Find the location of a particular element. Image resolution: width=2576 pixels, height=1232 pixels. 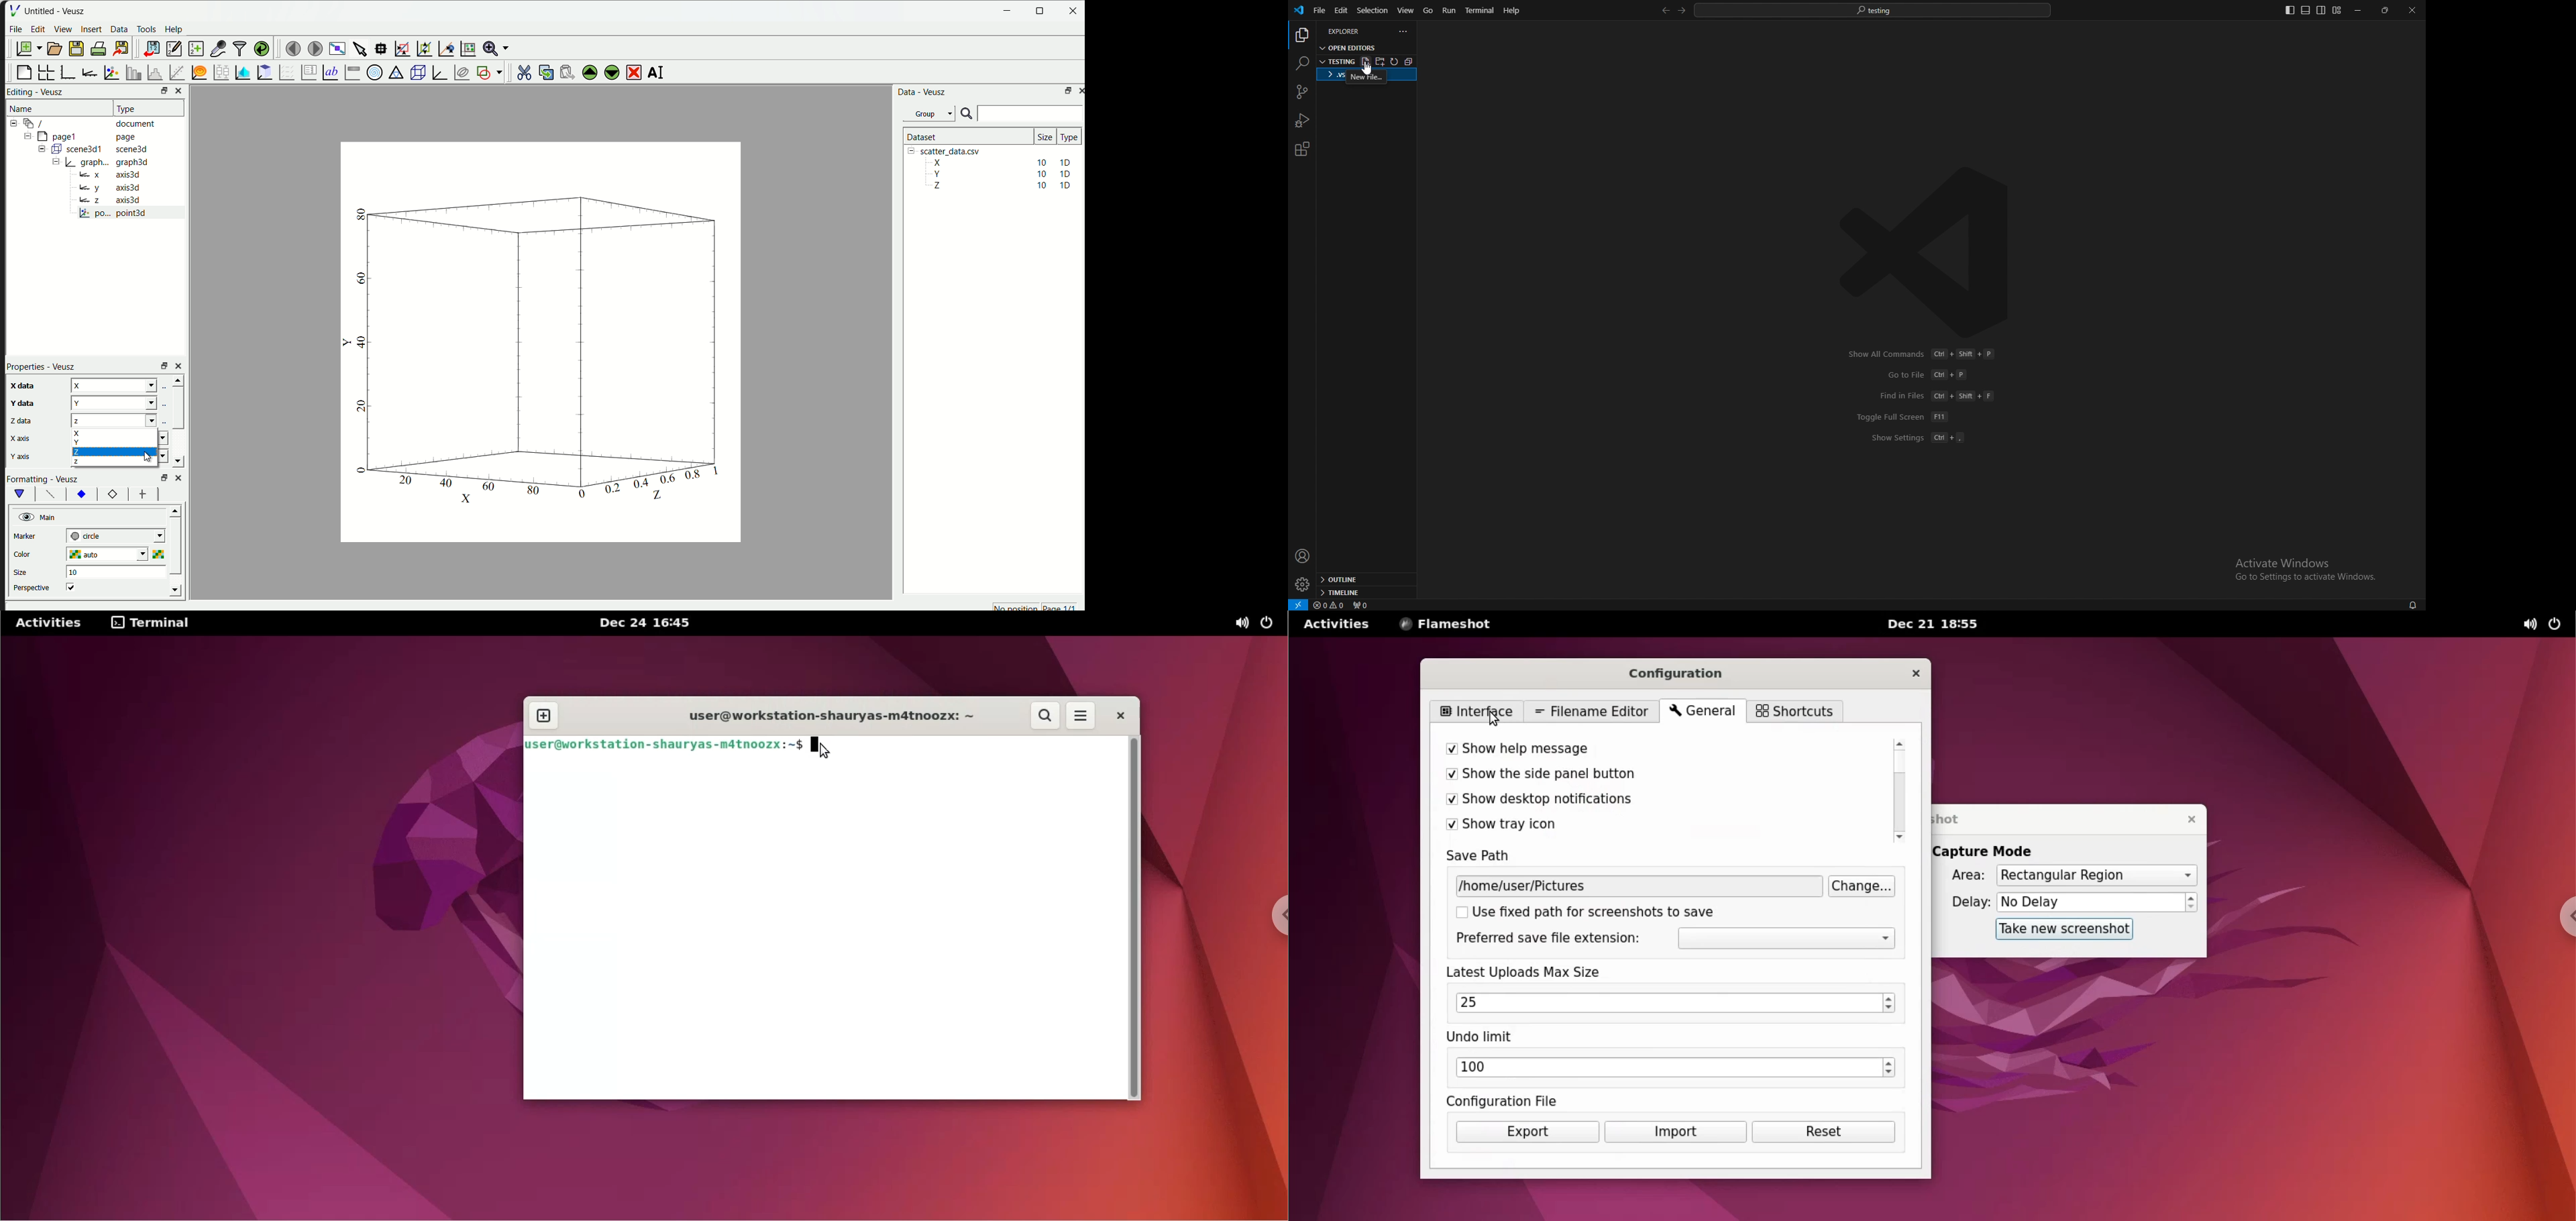

options is located at coordinates (1404, 31).